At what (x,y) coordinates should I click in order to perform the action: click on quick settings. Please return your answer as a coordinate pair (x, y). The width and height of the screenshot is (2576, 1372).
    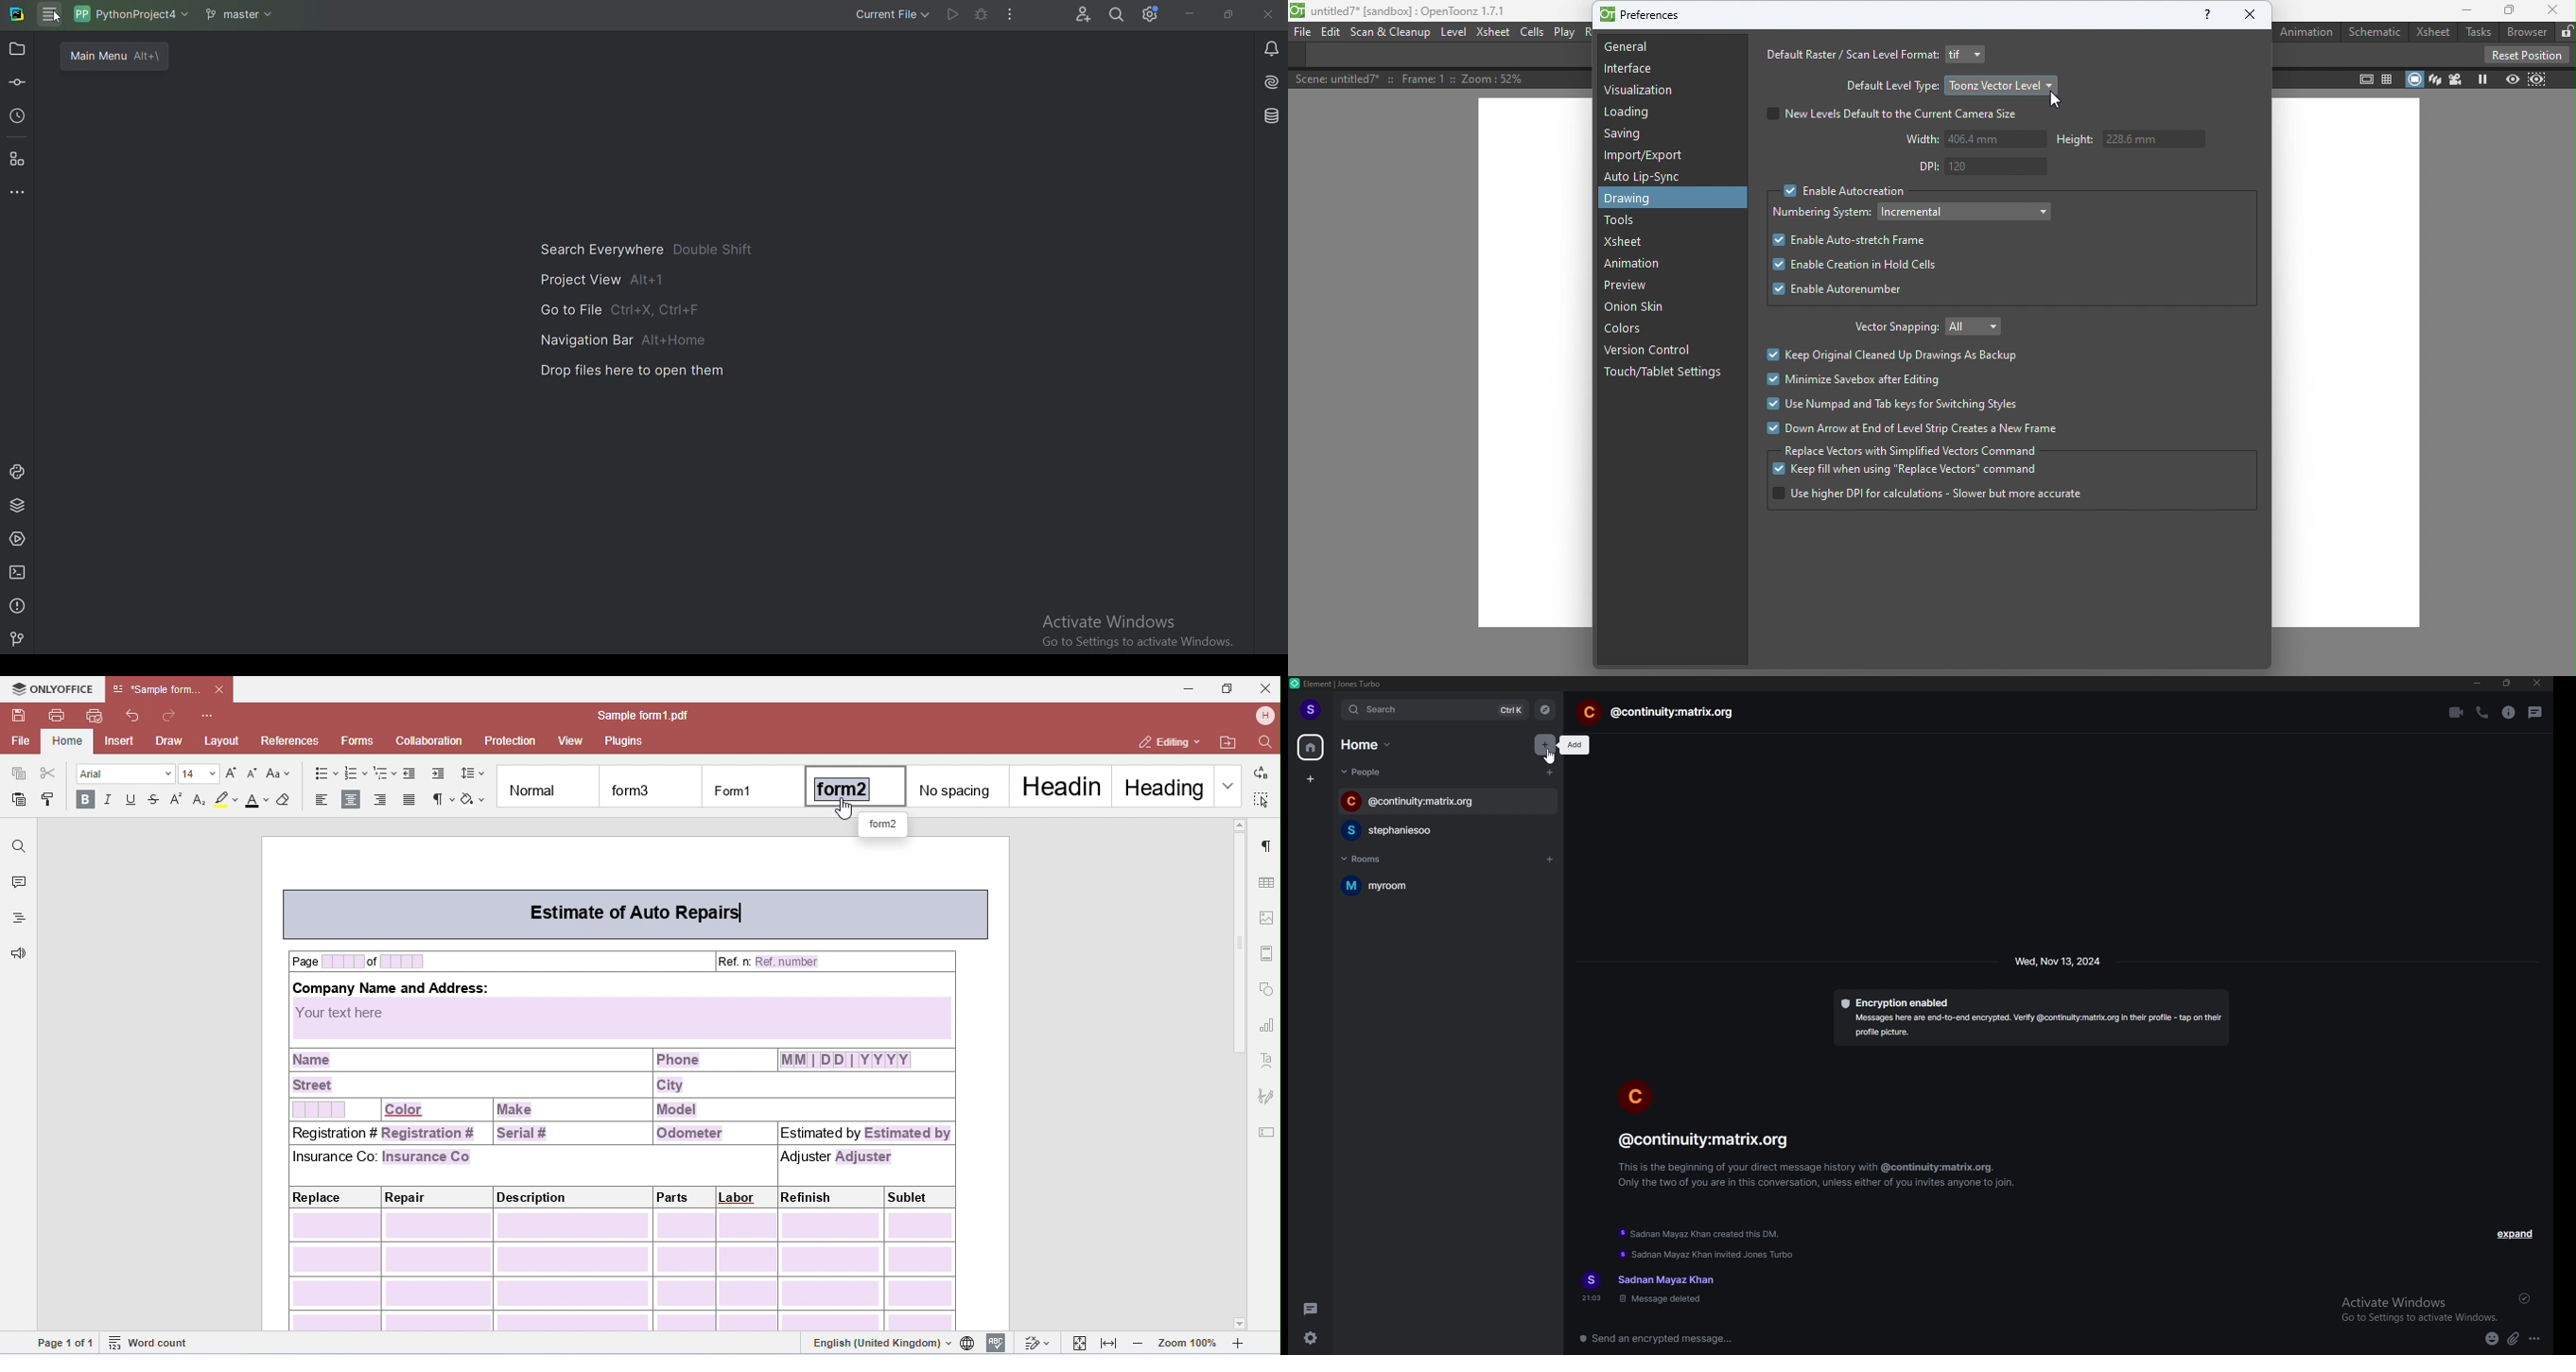
    Looking at the image, I should click on (1312, 1337).